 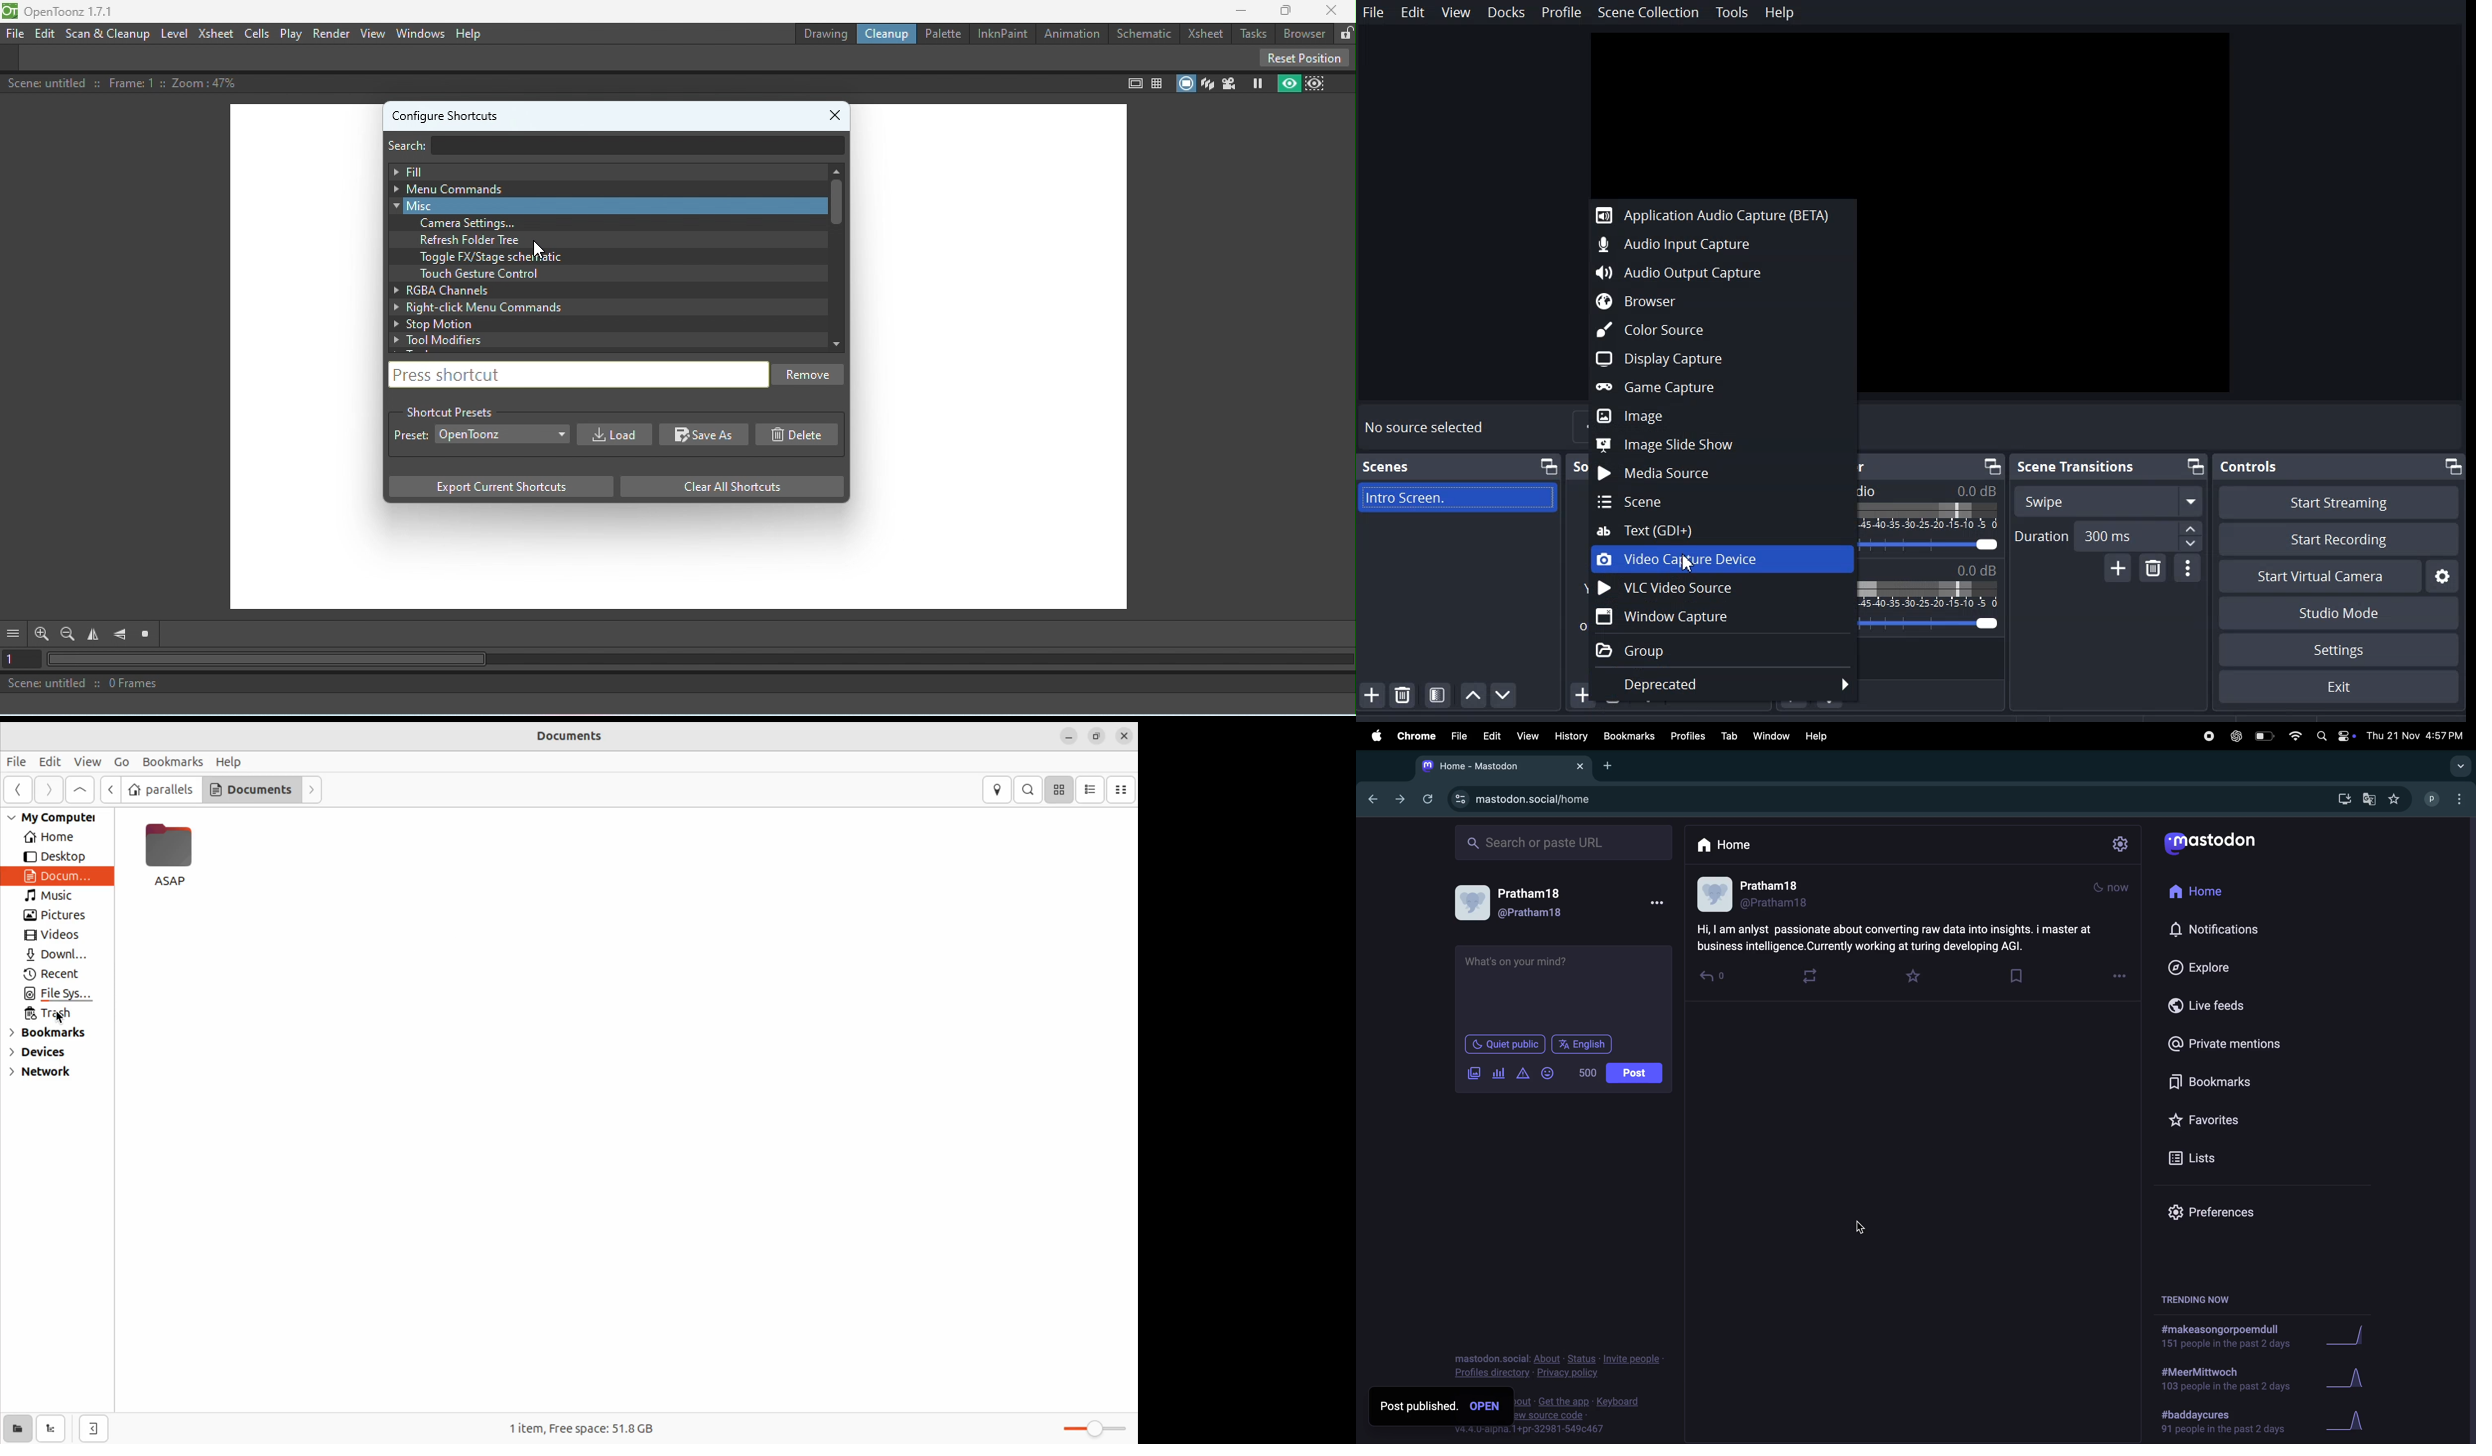 What do you see at coordinates (2123, 976) in the screenshot?
I see `options` at bounding box center [2123, 976].